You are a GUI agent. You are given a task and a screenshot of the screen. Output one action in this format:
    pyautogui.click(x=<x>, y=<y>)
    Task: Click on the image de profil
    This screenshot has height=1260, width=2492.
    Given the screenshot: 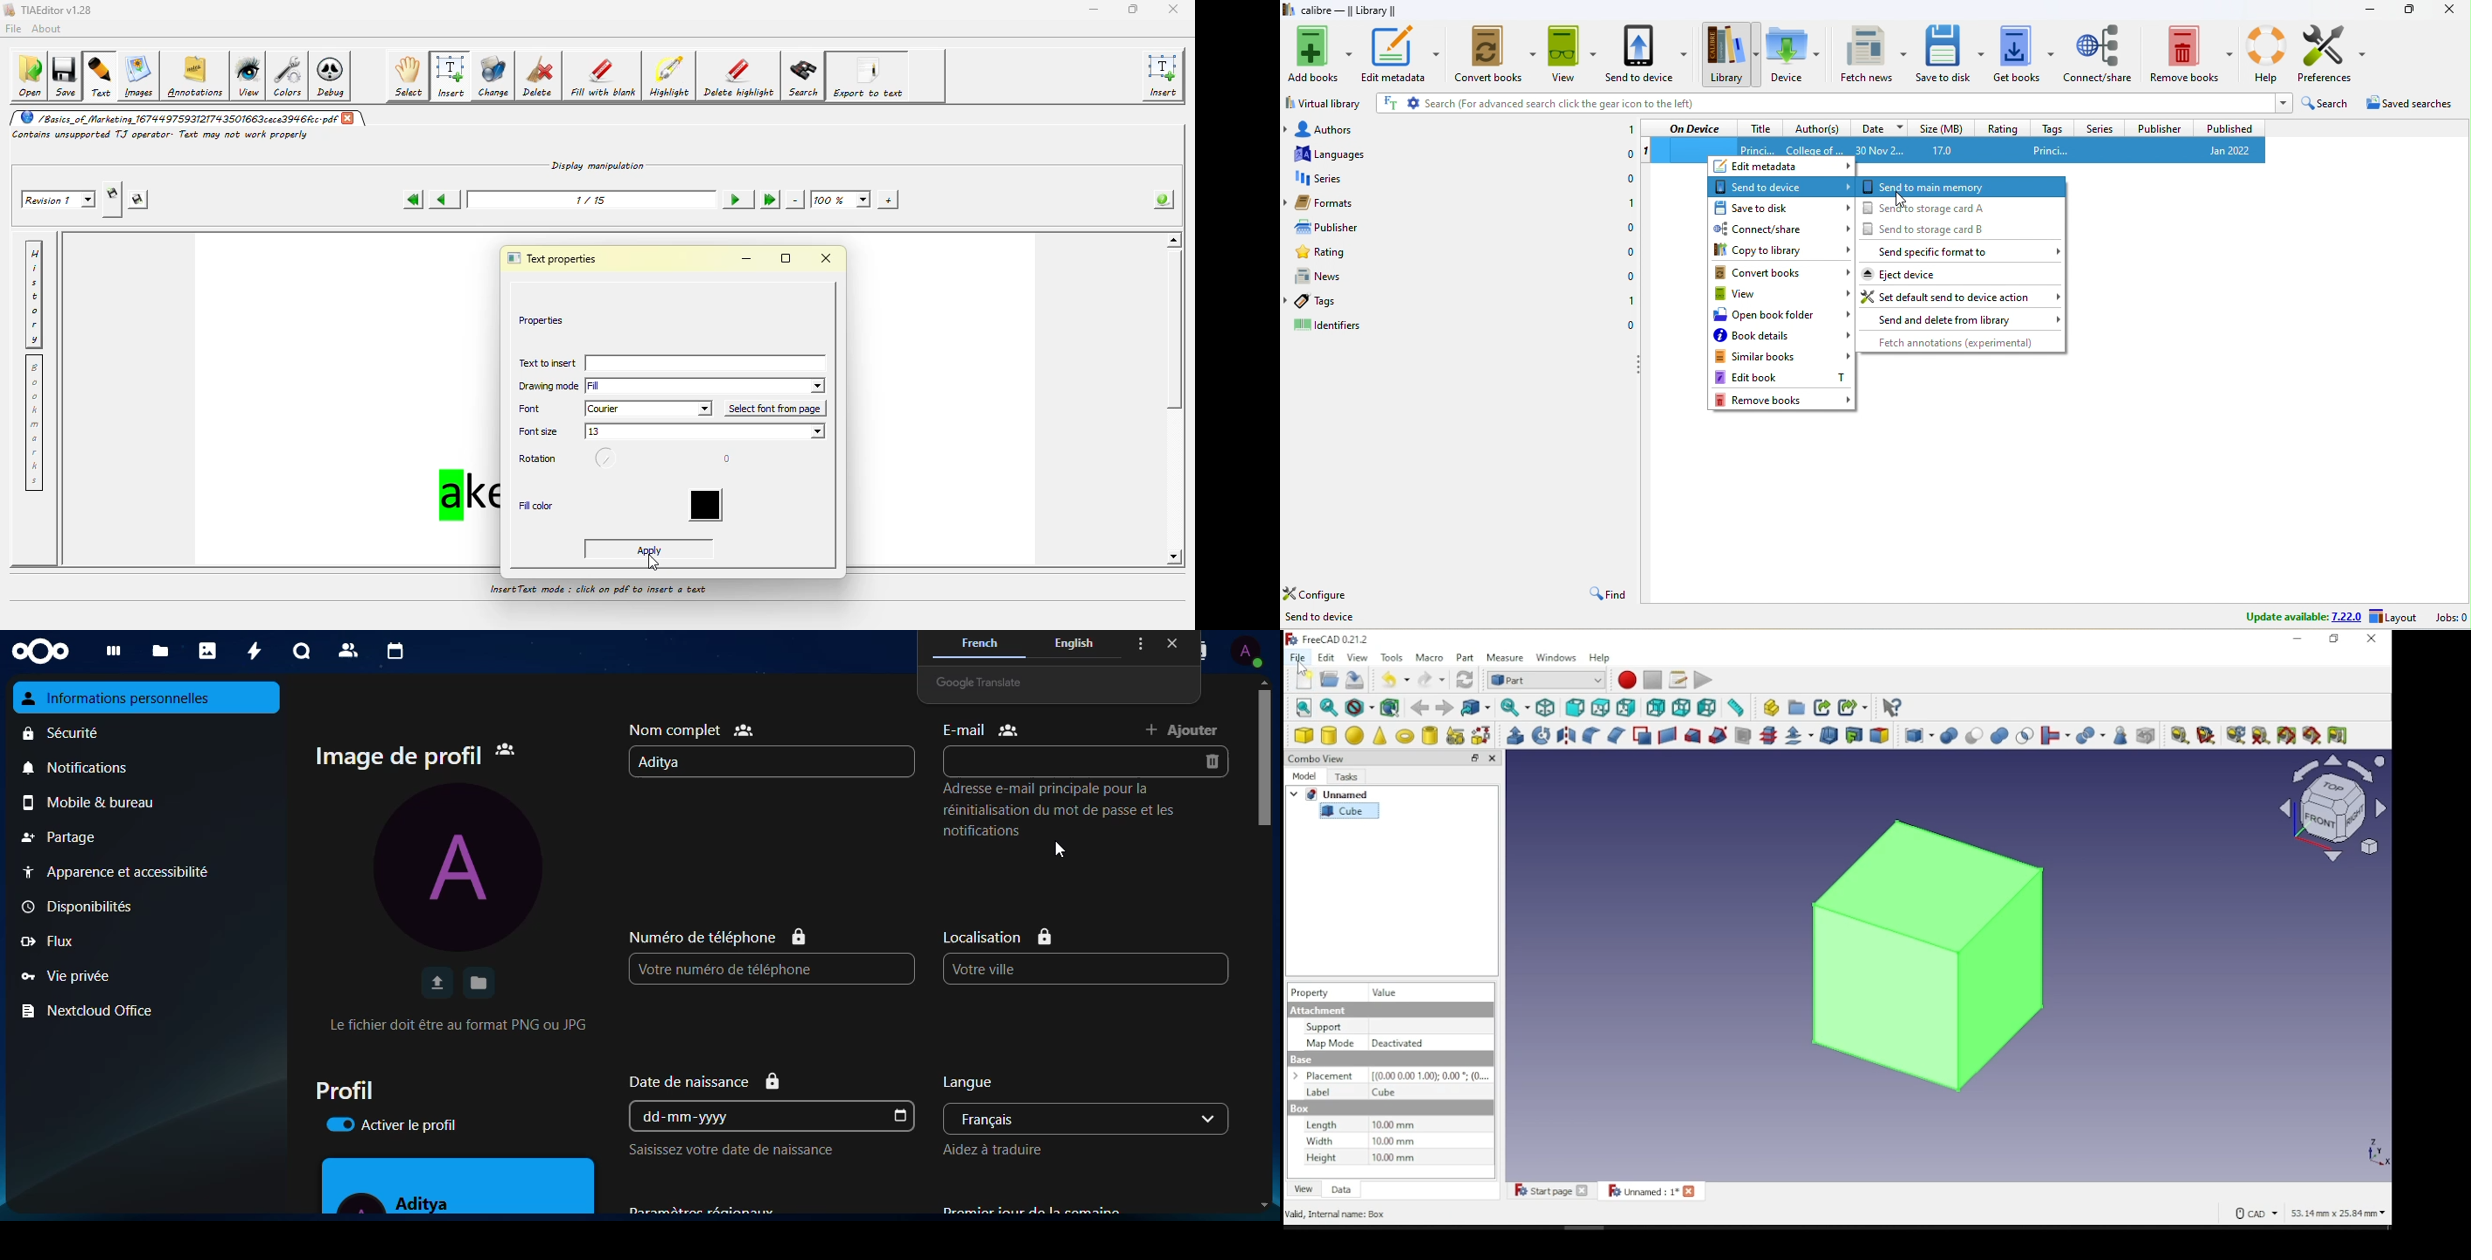 What is the action you would take?
    pyautogui.click(x=417, y=754)
    